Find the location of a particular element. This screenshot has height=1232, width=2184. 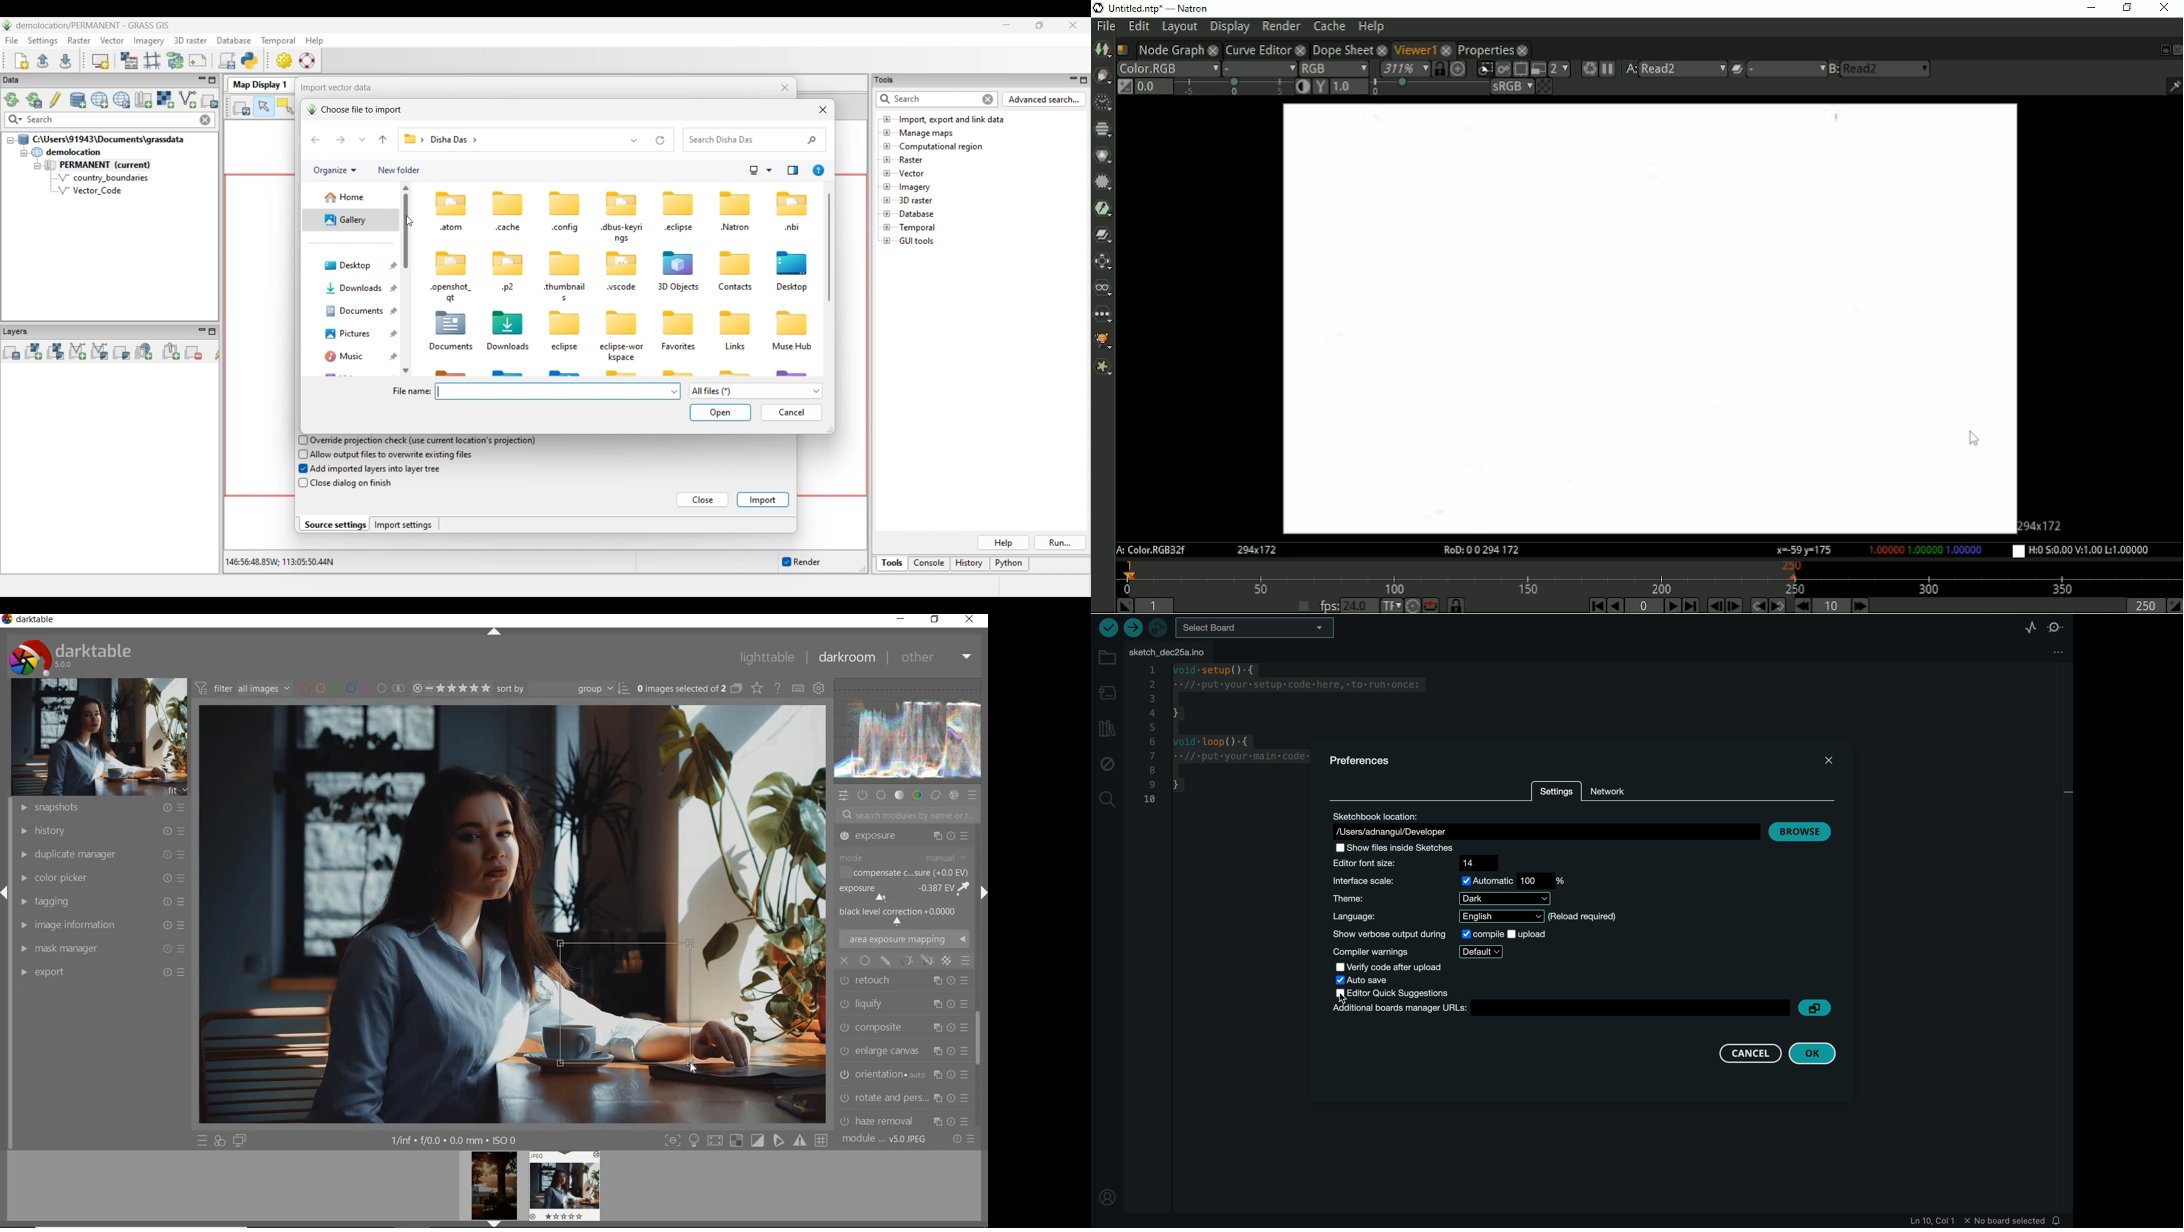

COLLAPSE GROUPED IMAGE is located at coordinates (736, 689).